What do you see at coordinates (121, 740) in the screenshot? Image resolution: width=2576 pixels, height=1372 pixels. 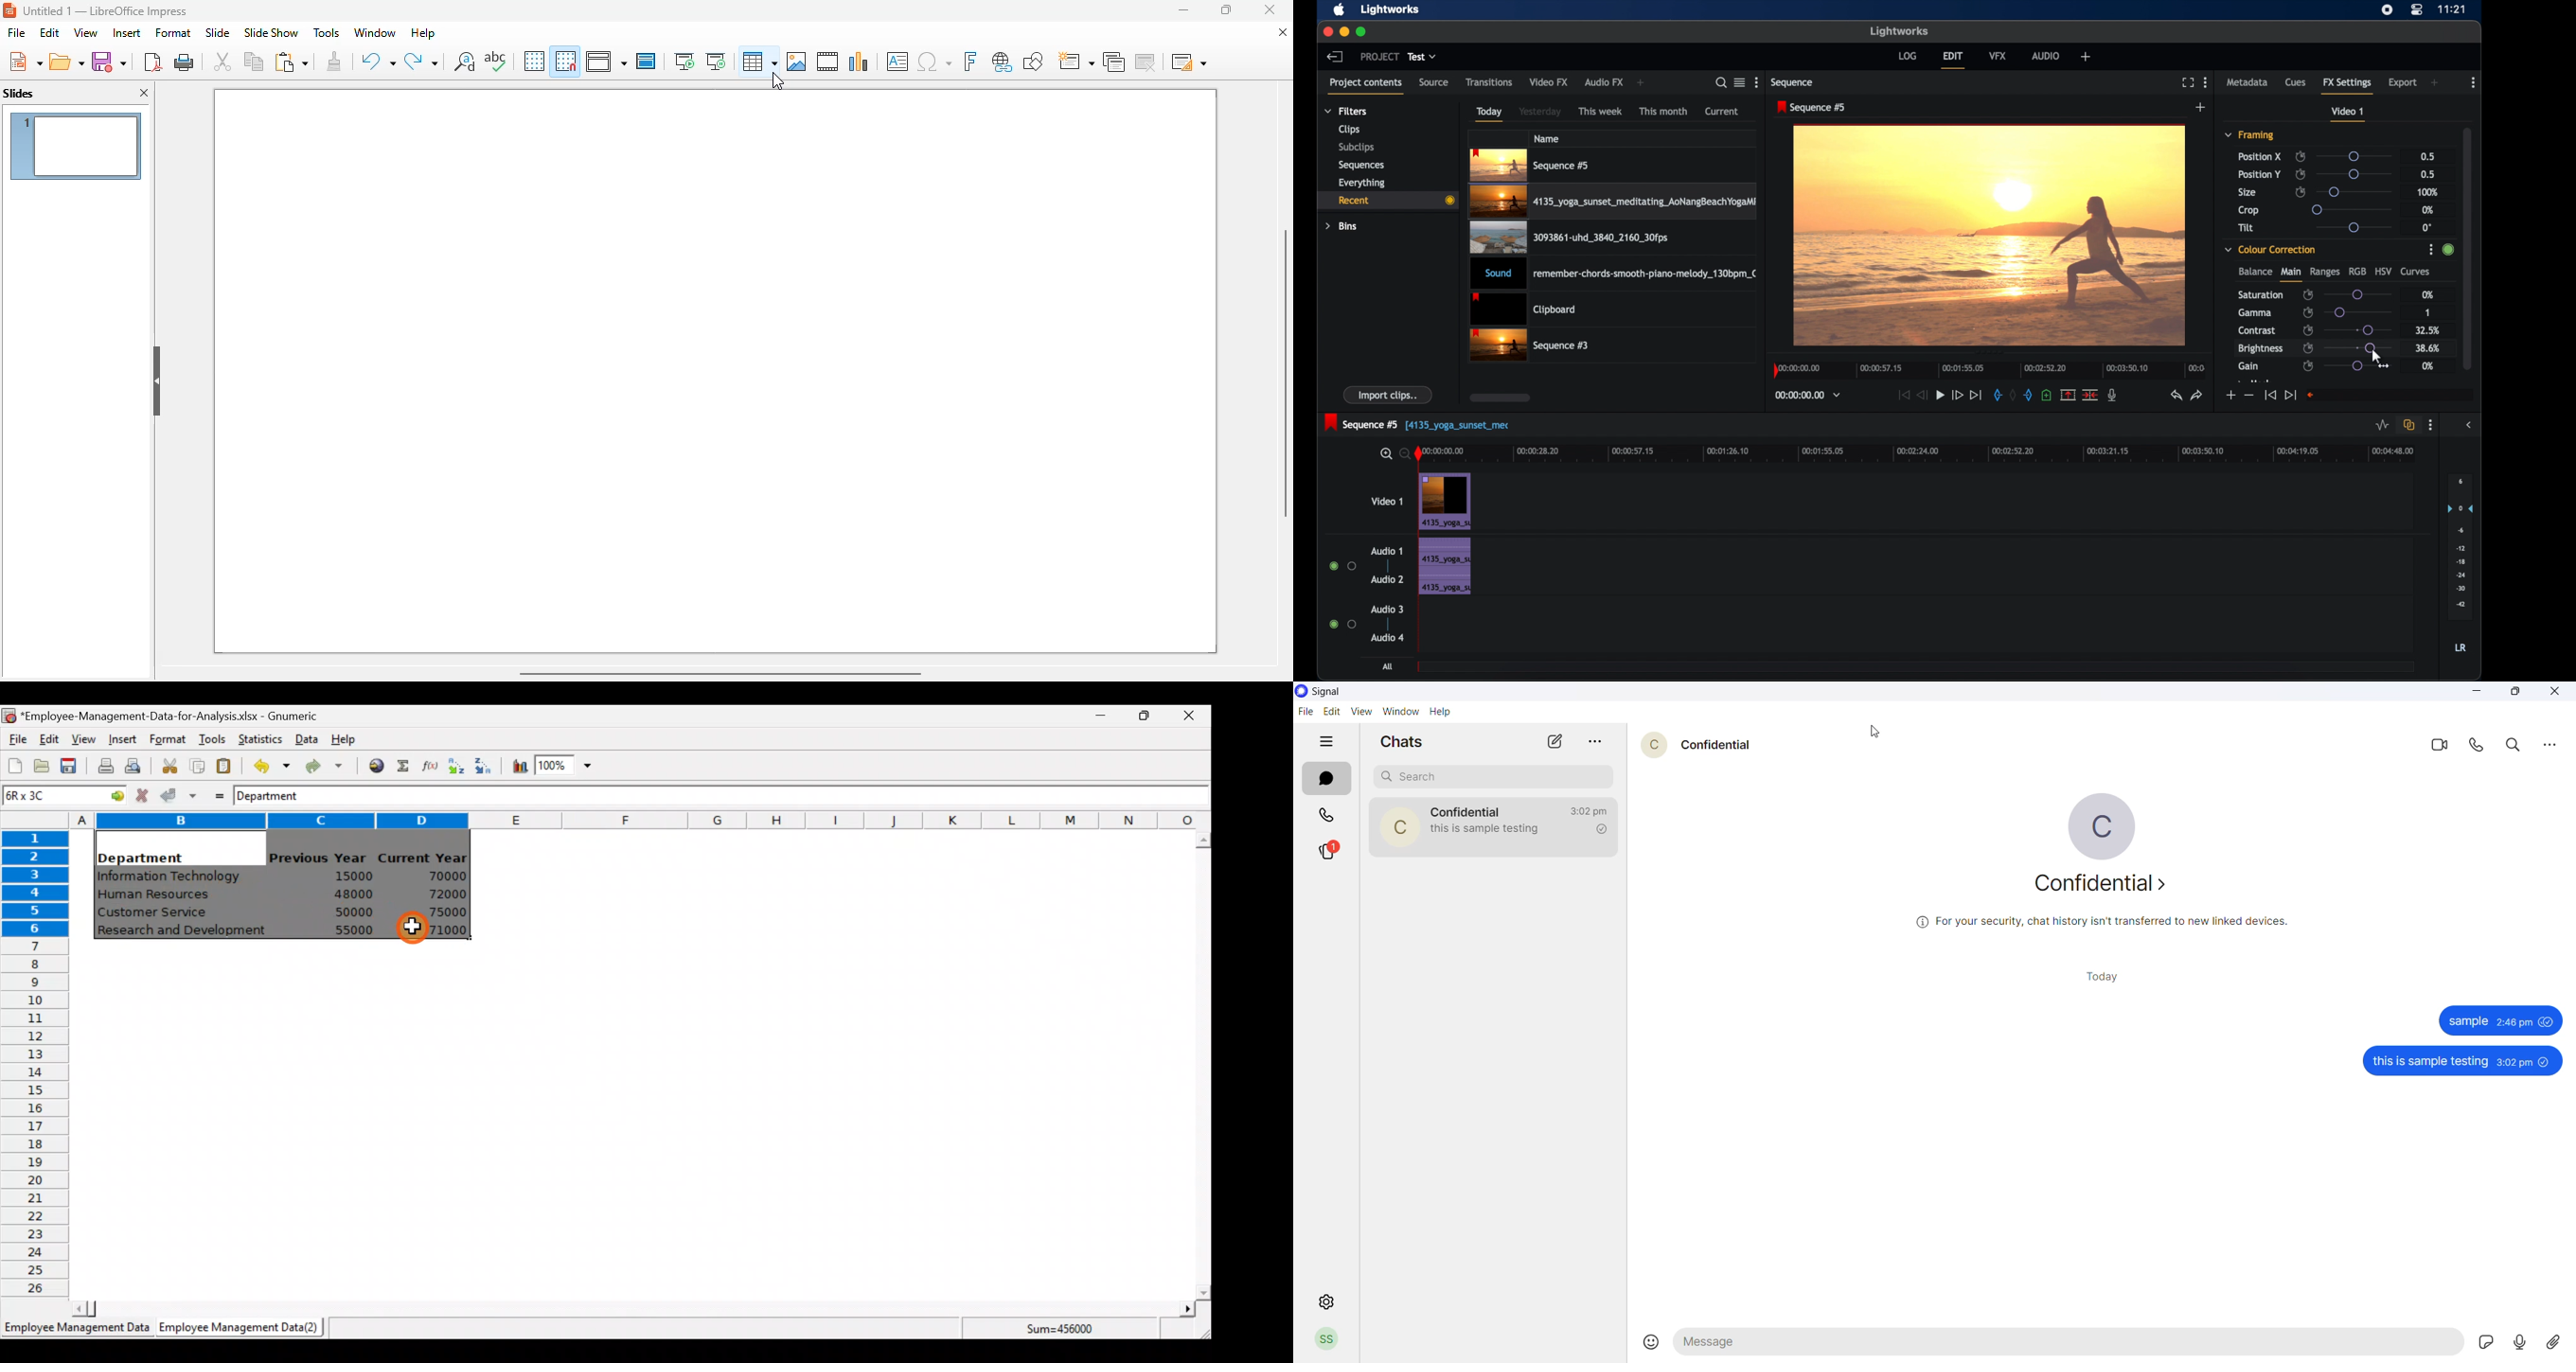 I see `Insert` at bounding box center [121, 740].